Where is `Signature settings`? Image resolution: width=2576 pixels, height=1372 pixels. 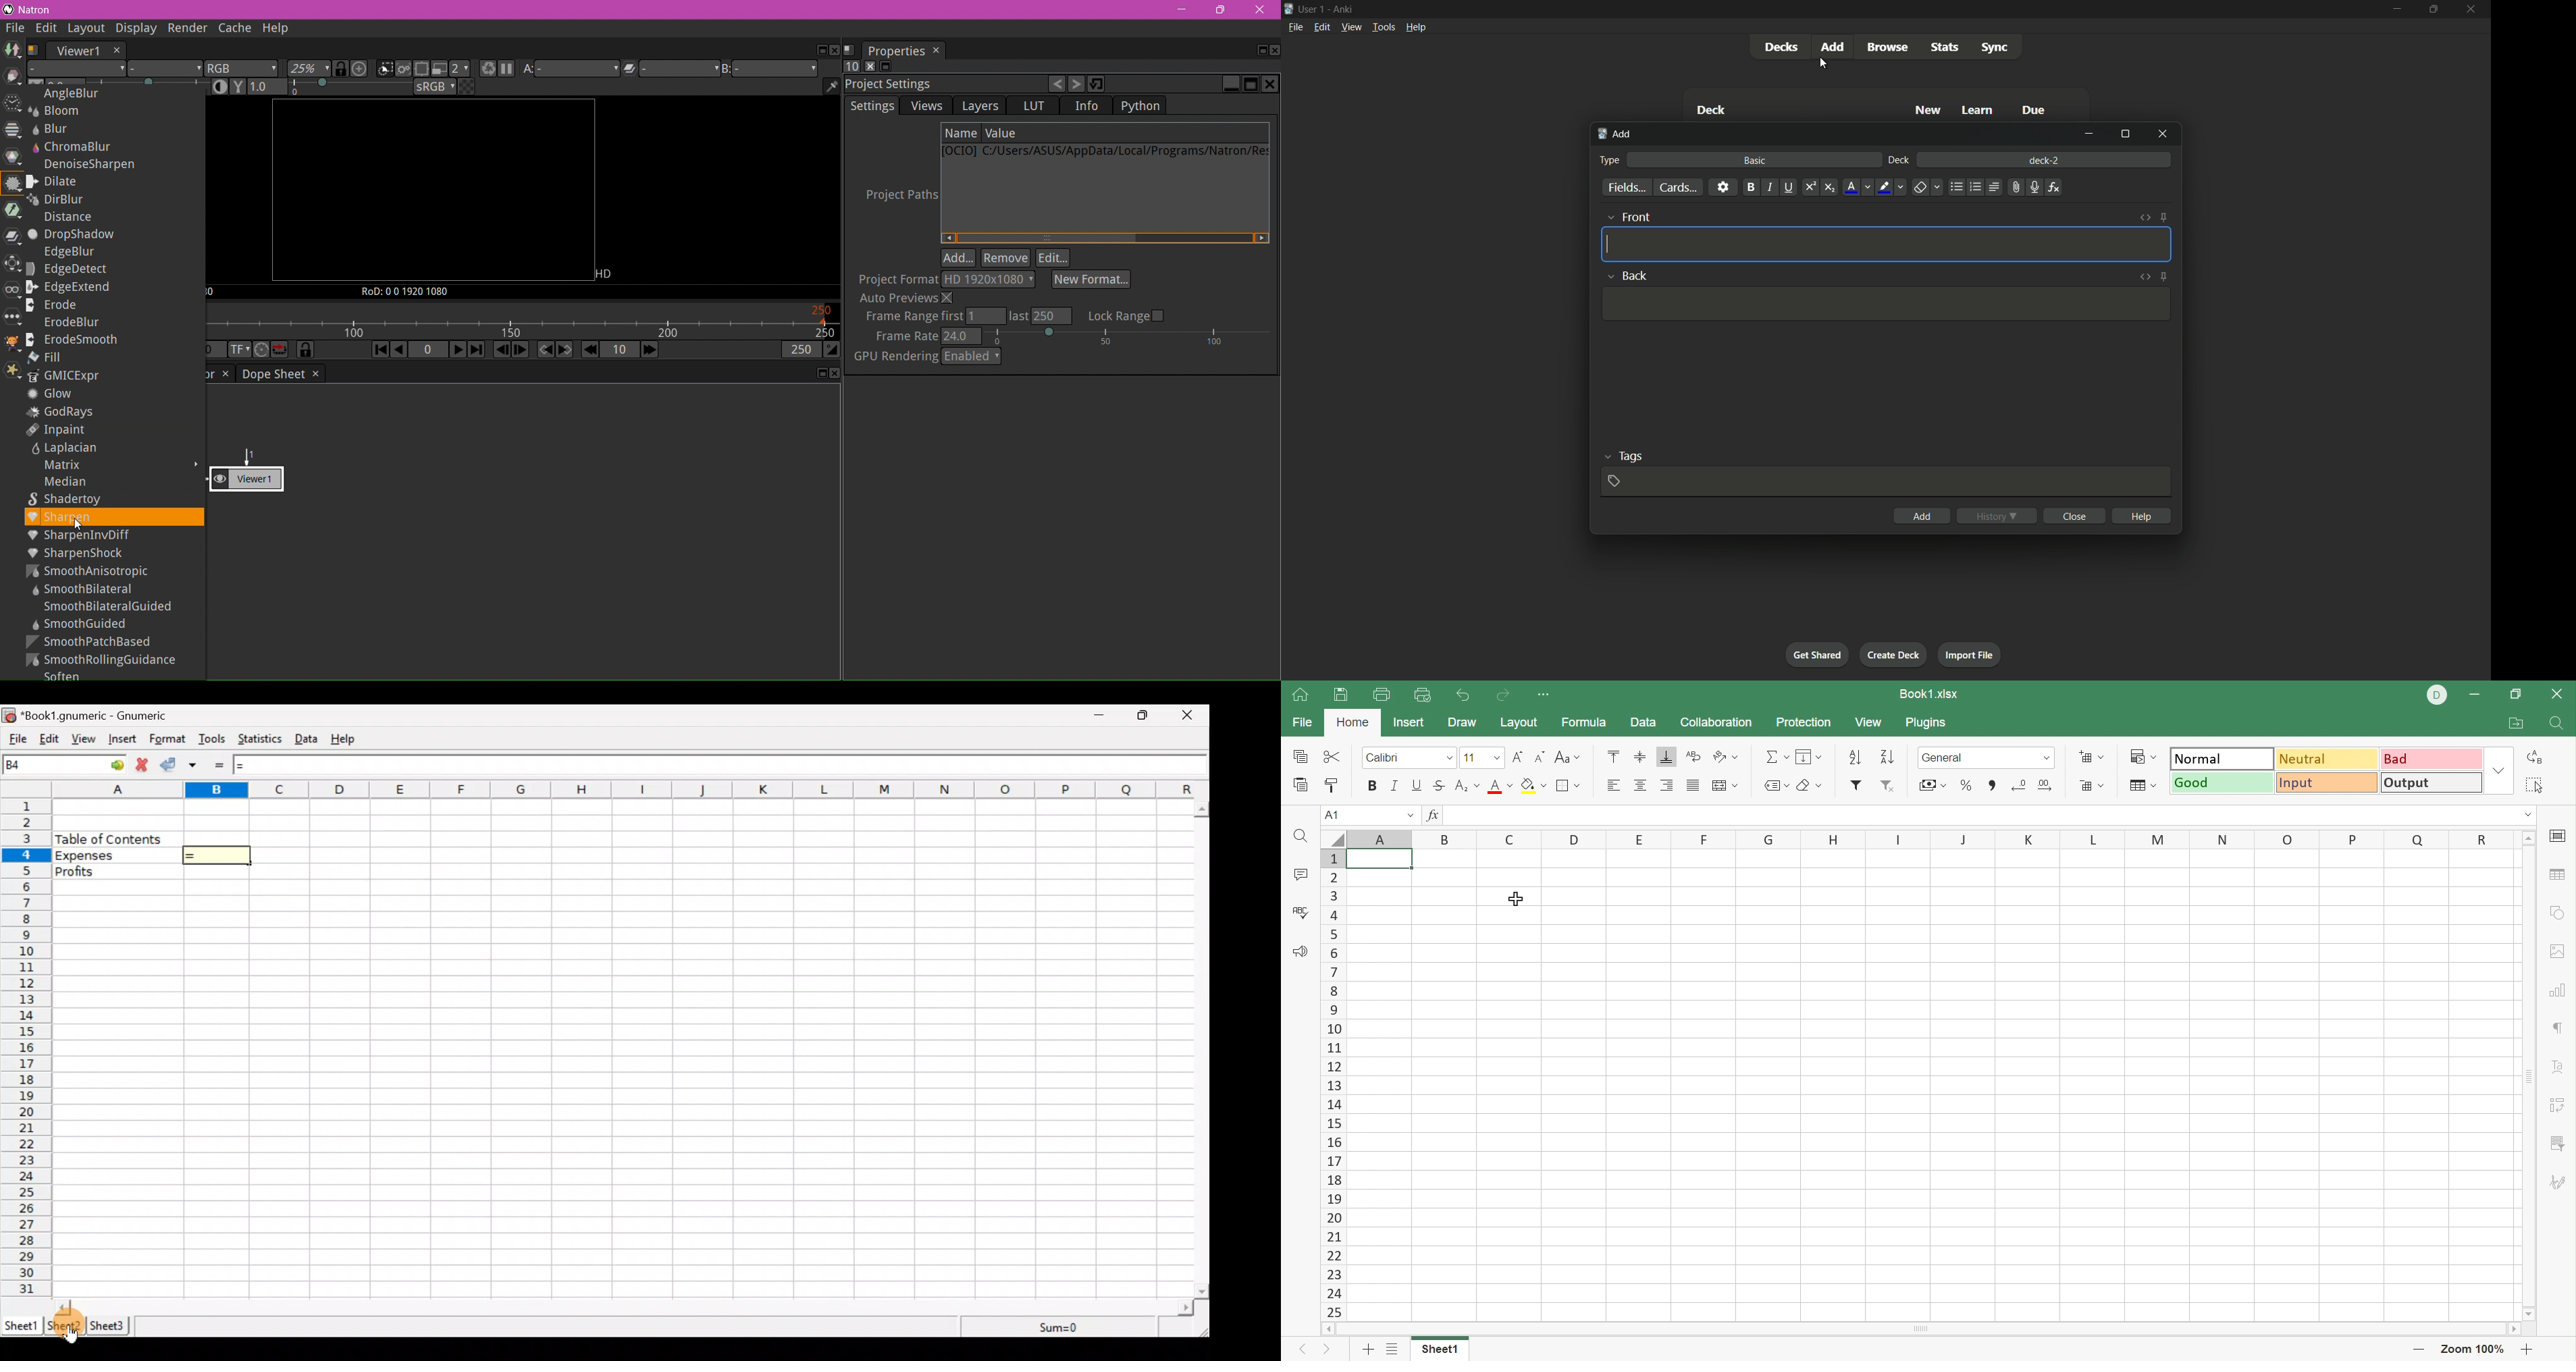
Signature settings is located at coordinates (2560, 1183).